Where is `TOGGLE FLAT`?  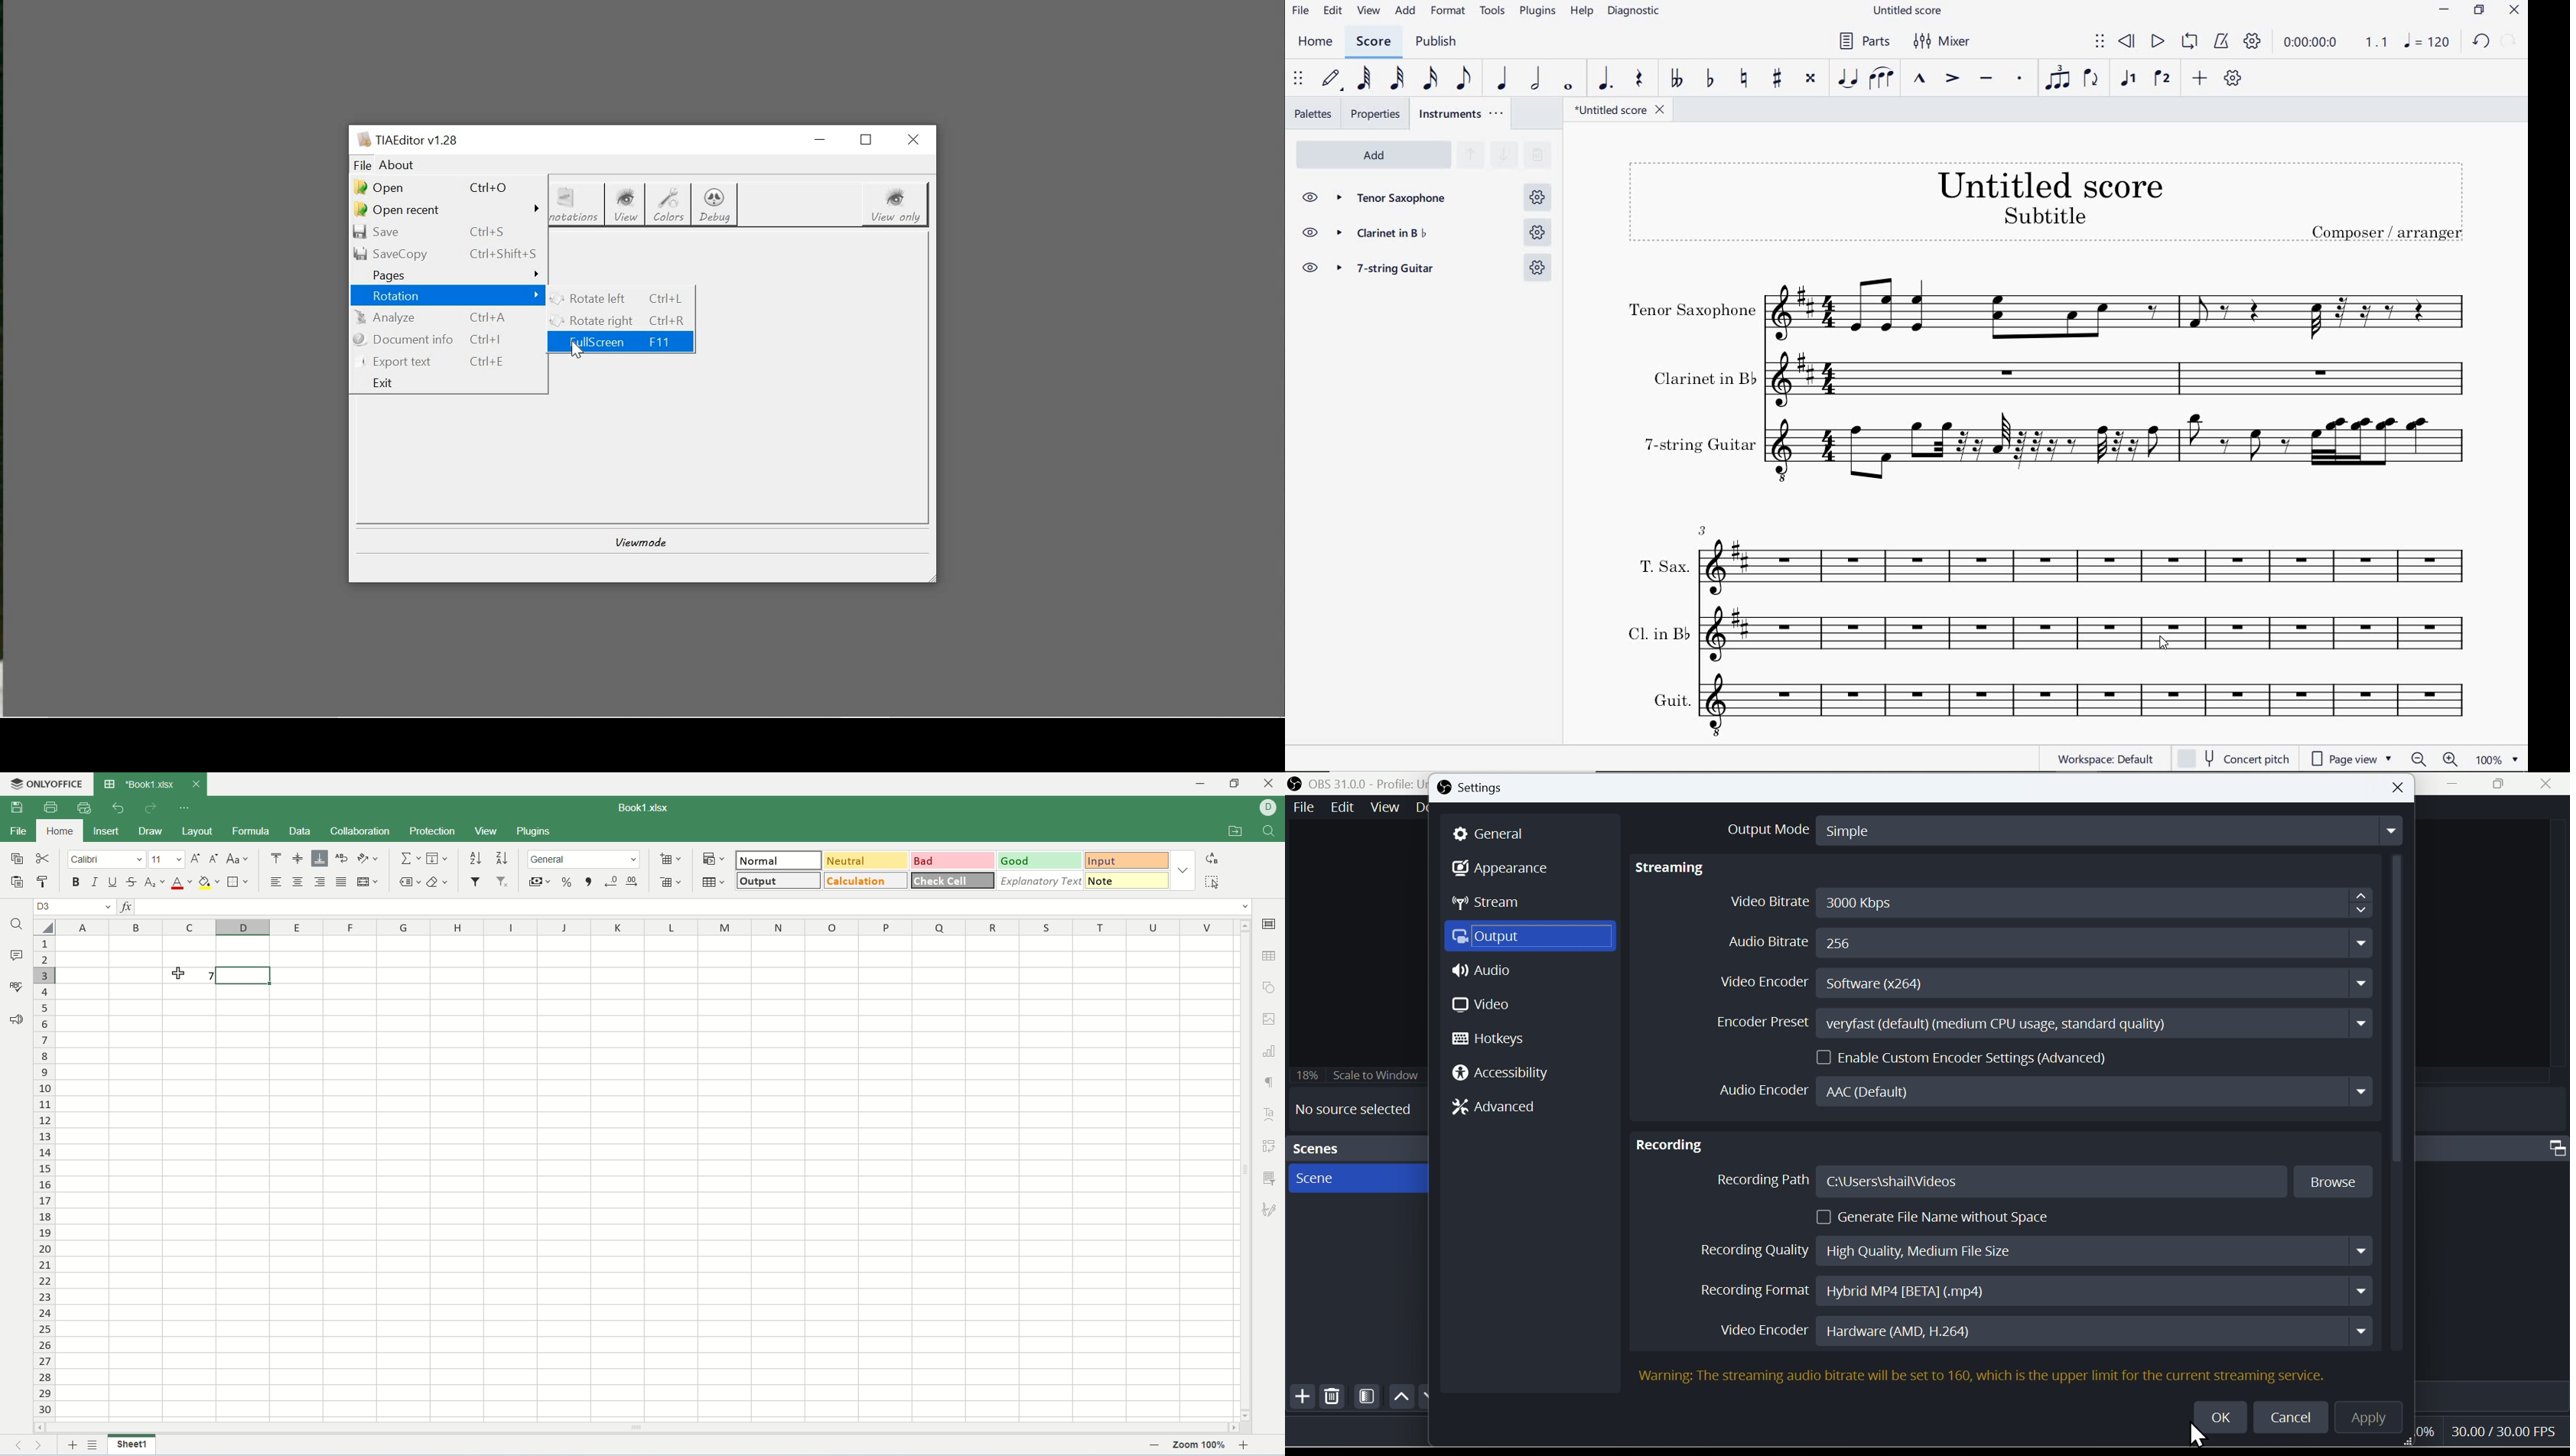
TOGGLE FLAT is located at coordinates (1713, 78).